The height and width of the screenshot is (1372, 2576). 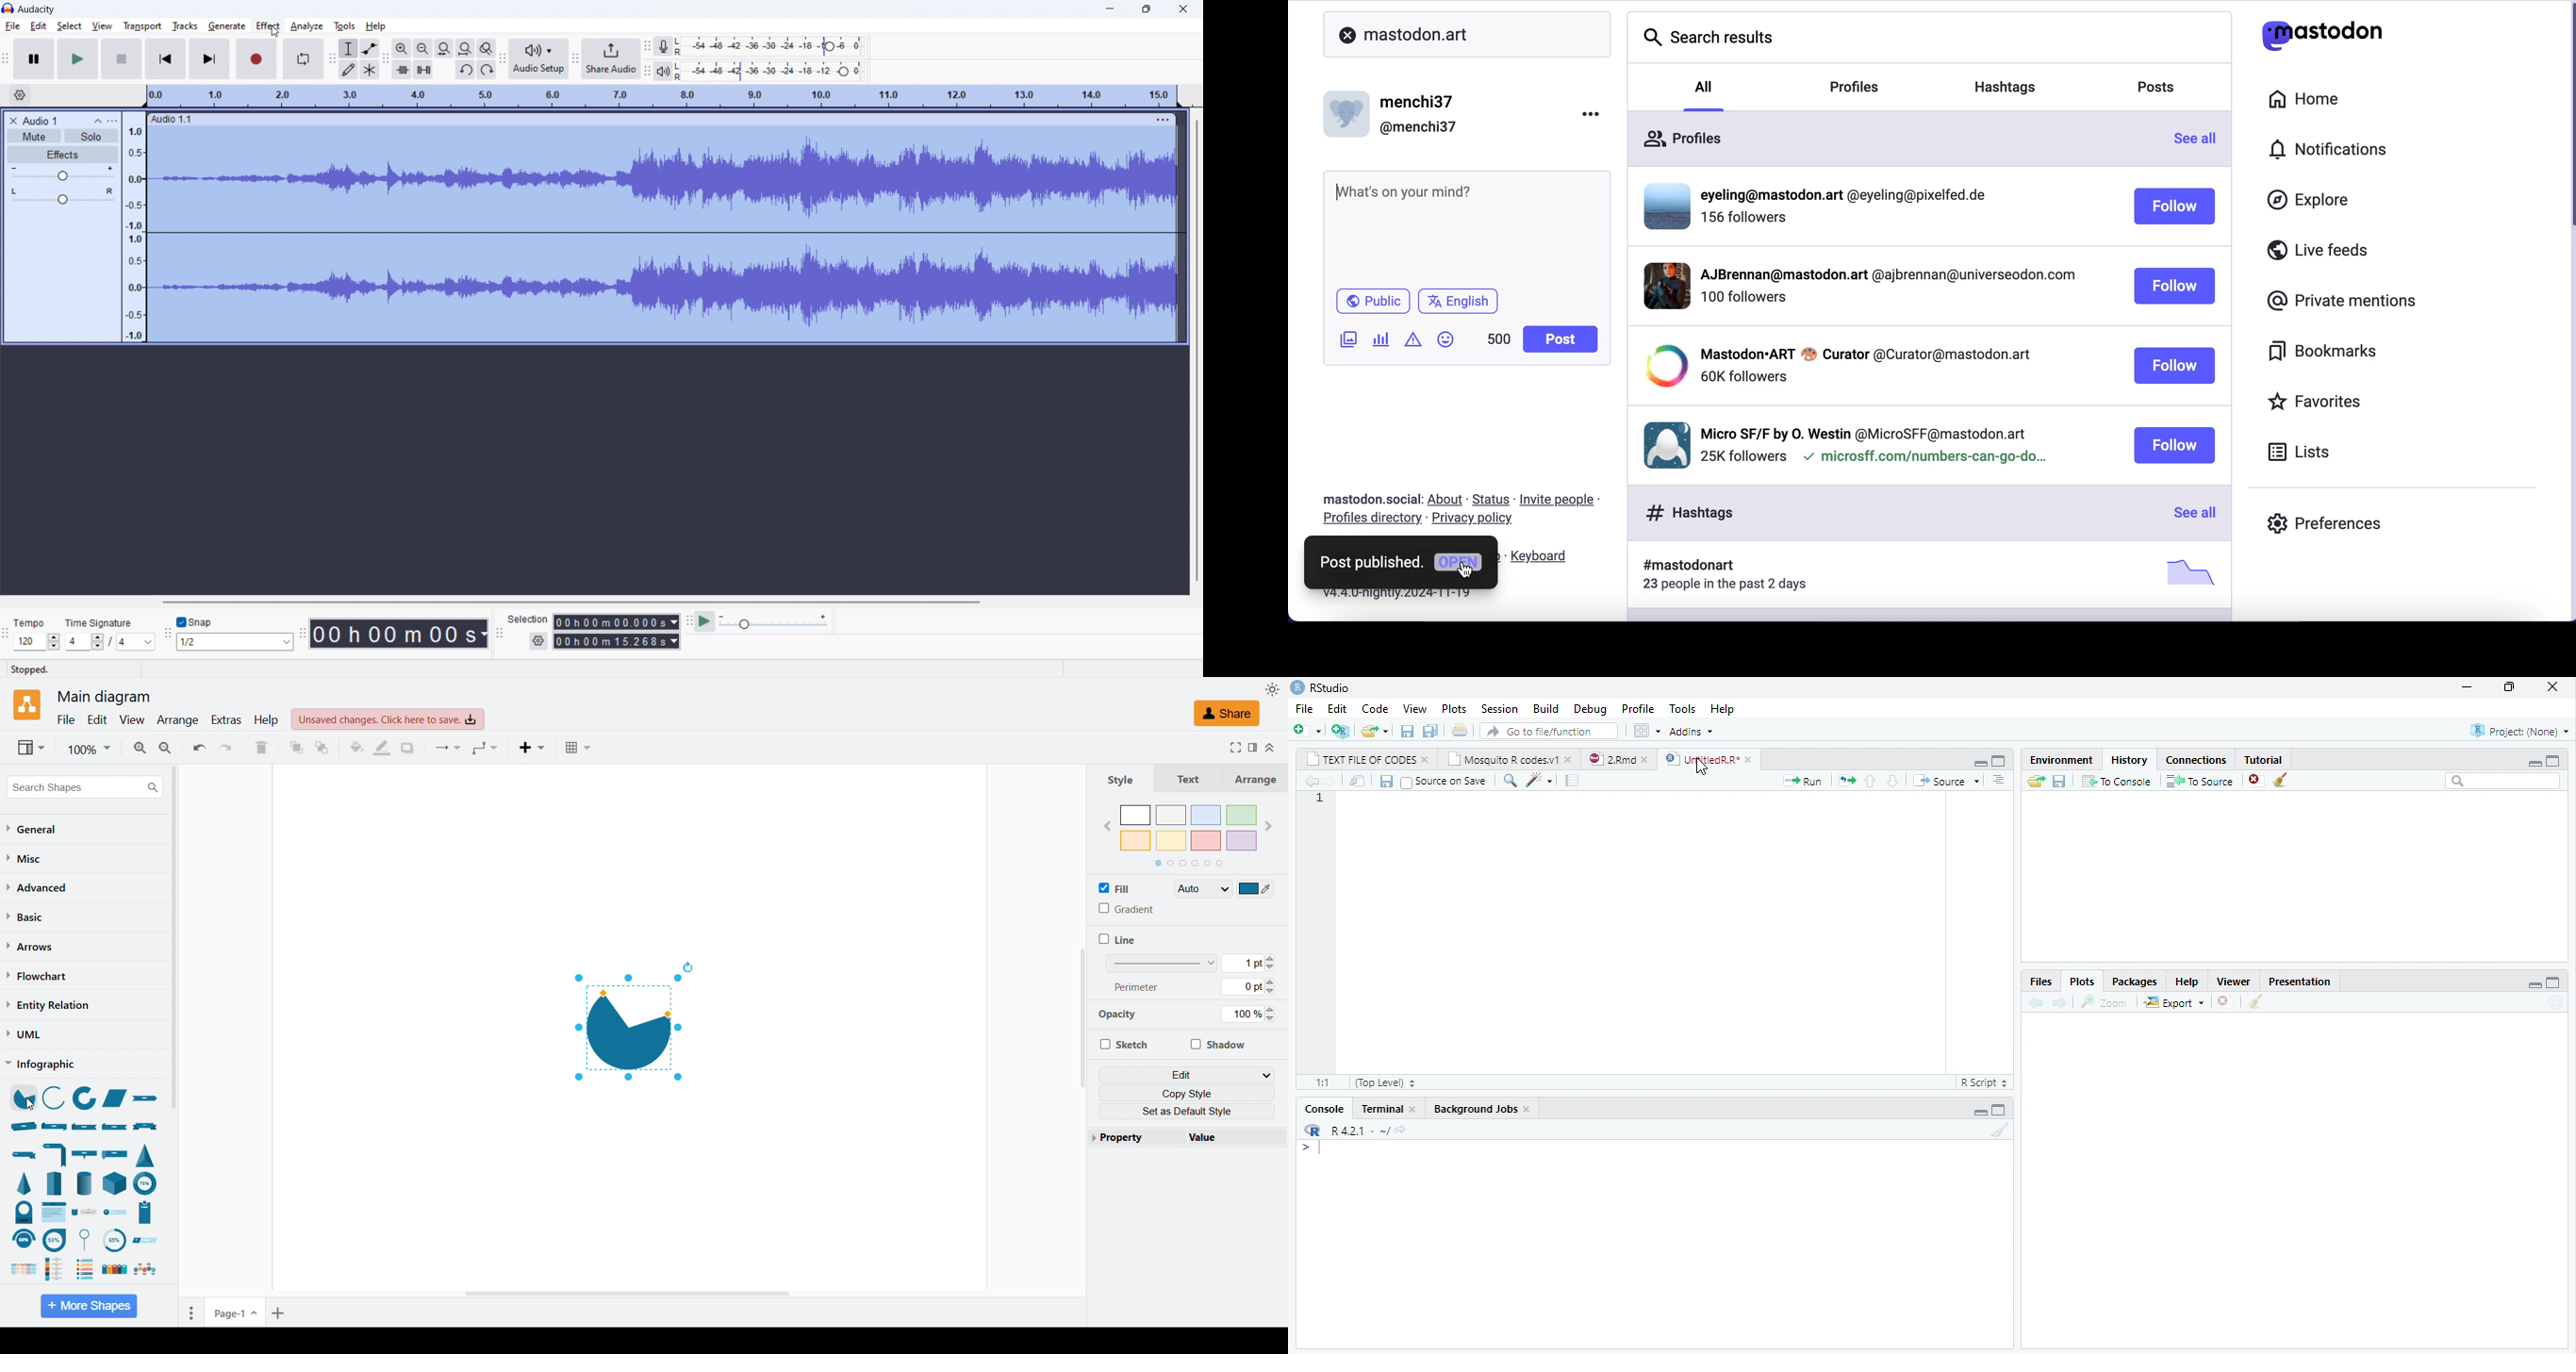 I want to click on user profile, so click(x=1883, y=285).